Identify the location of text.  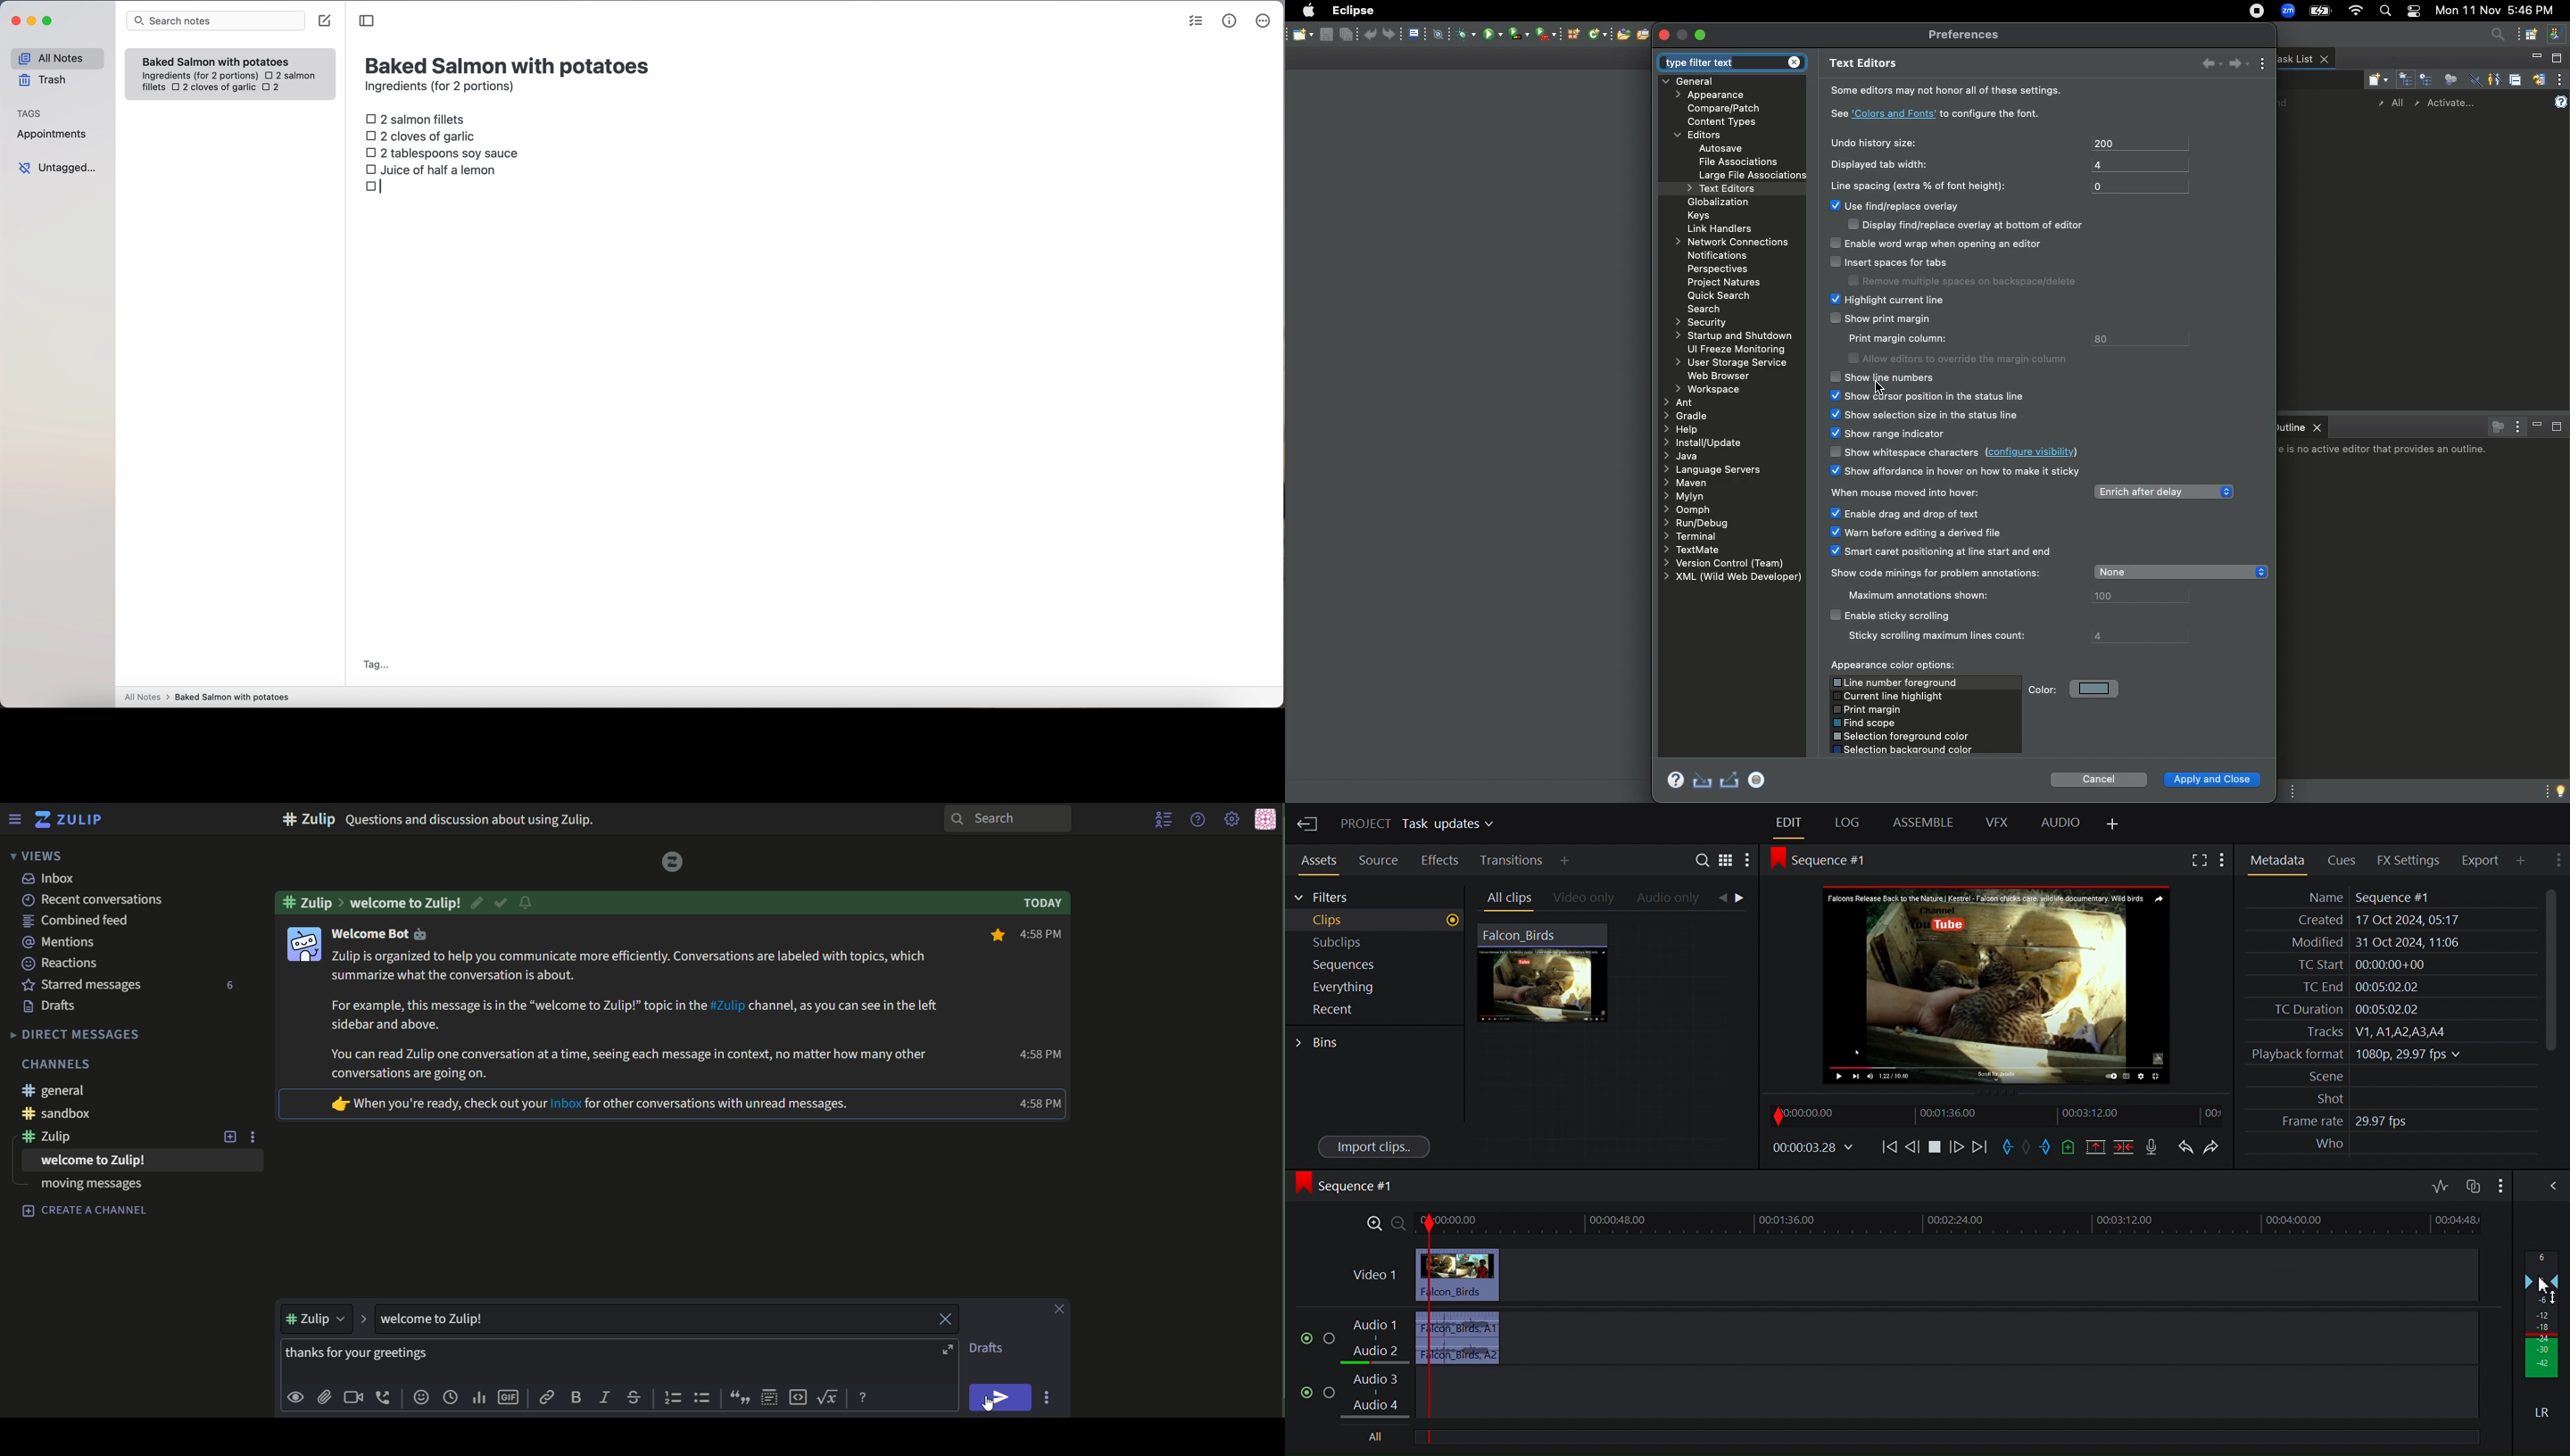
(1046, 935).